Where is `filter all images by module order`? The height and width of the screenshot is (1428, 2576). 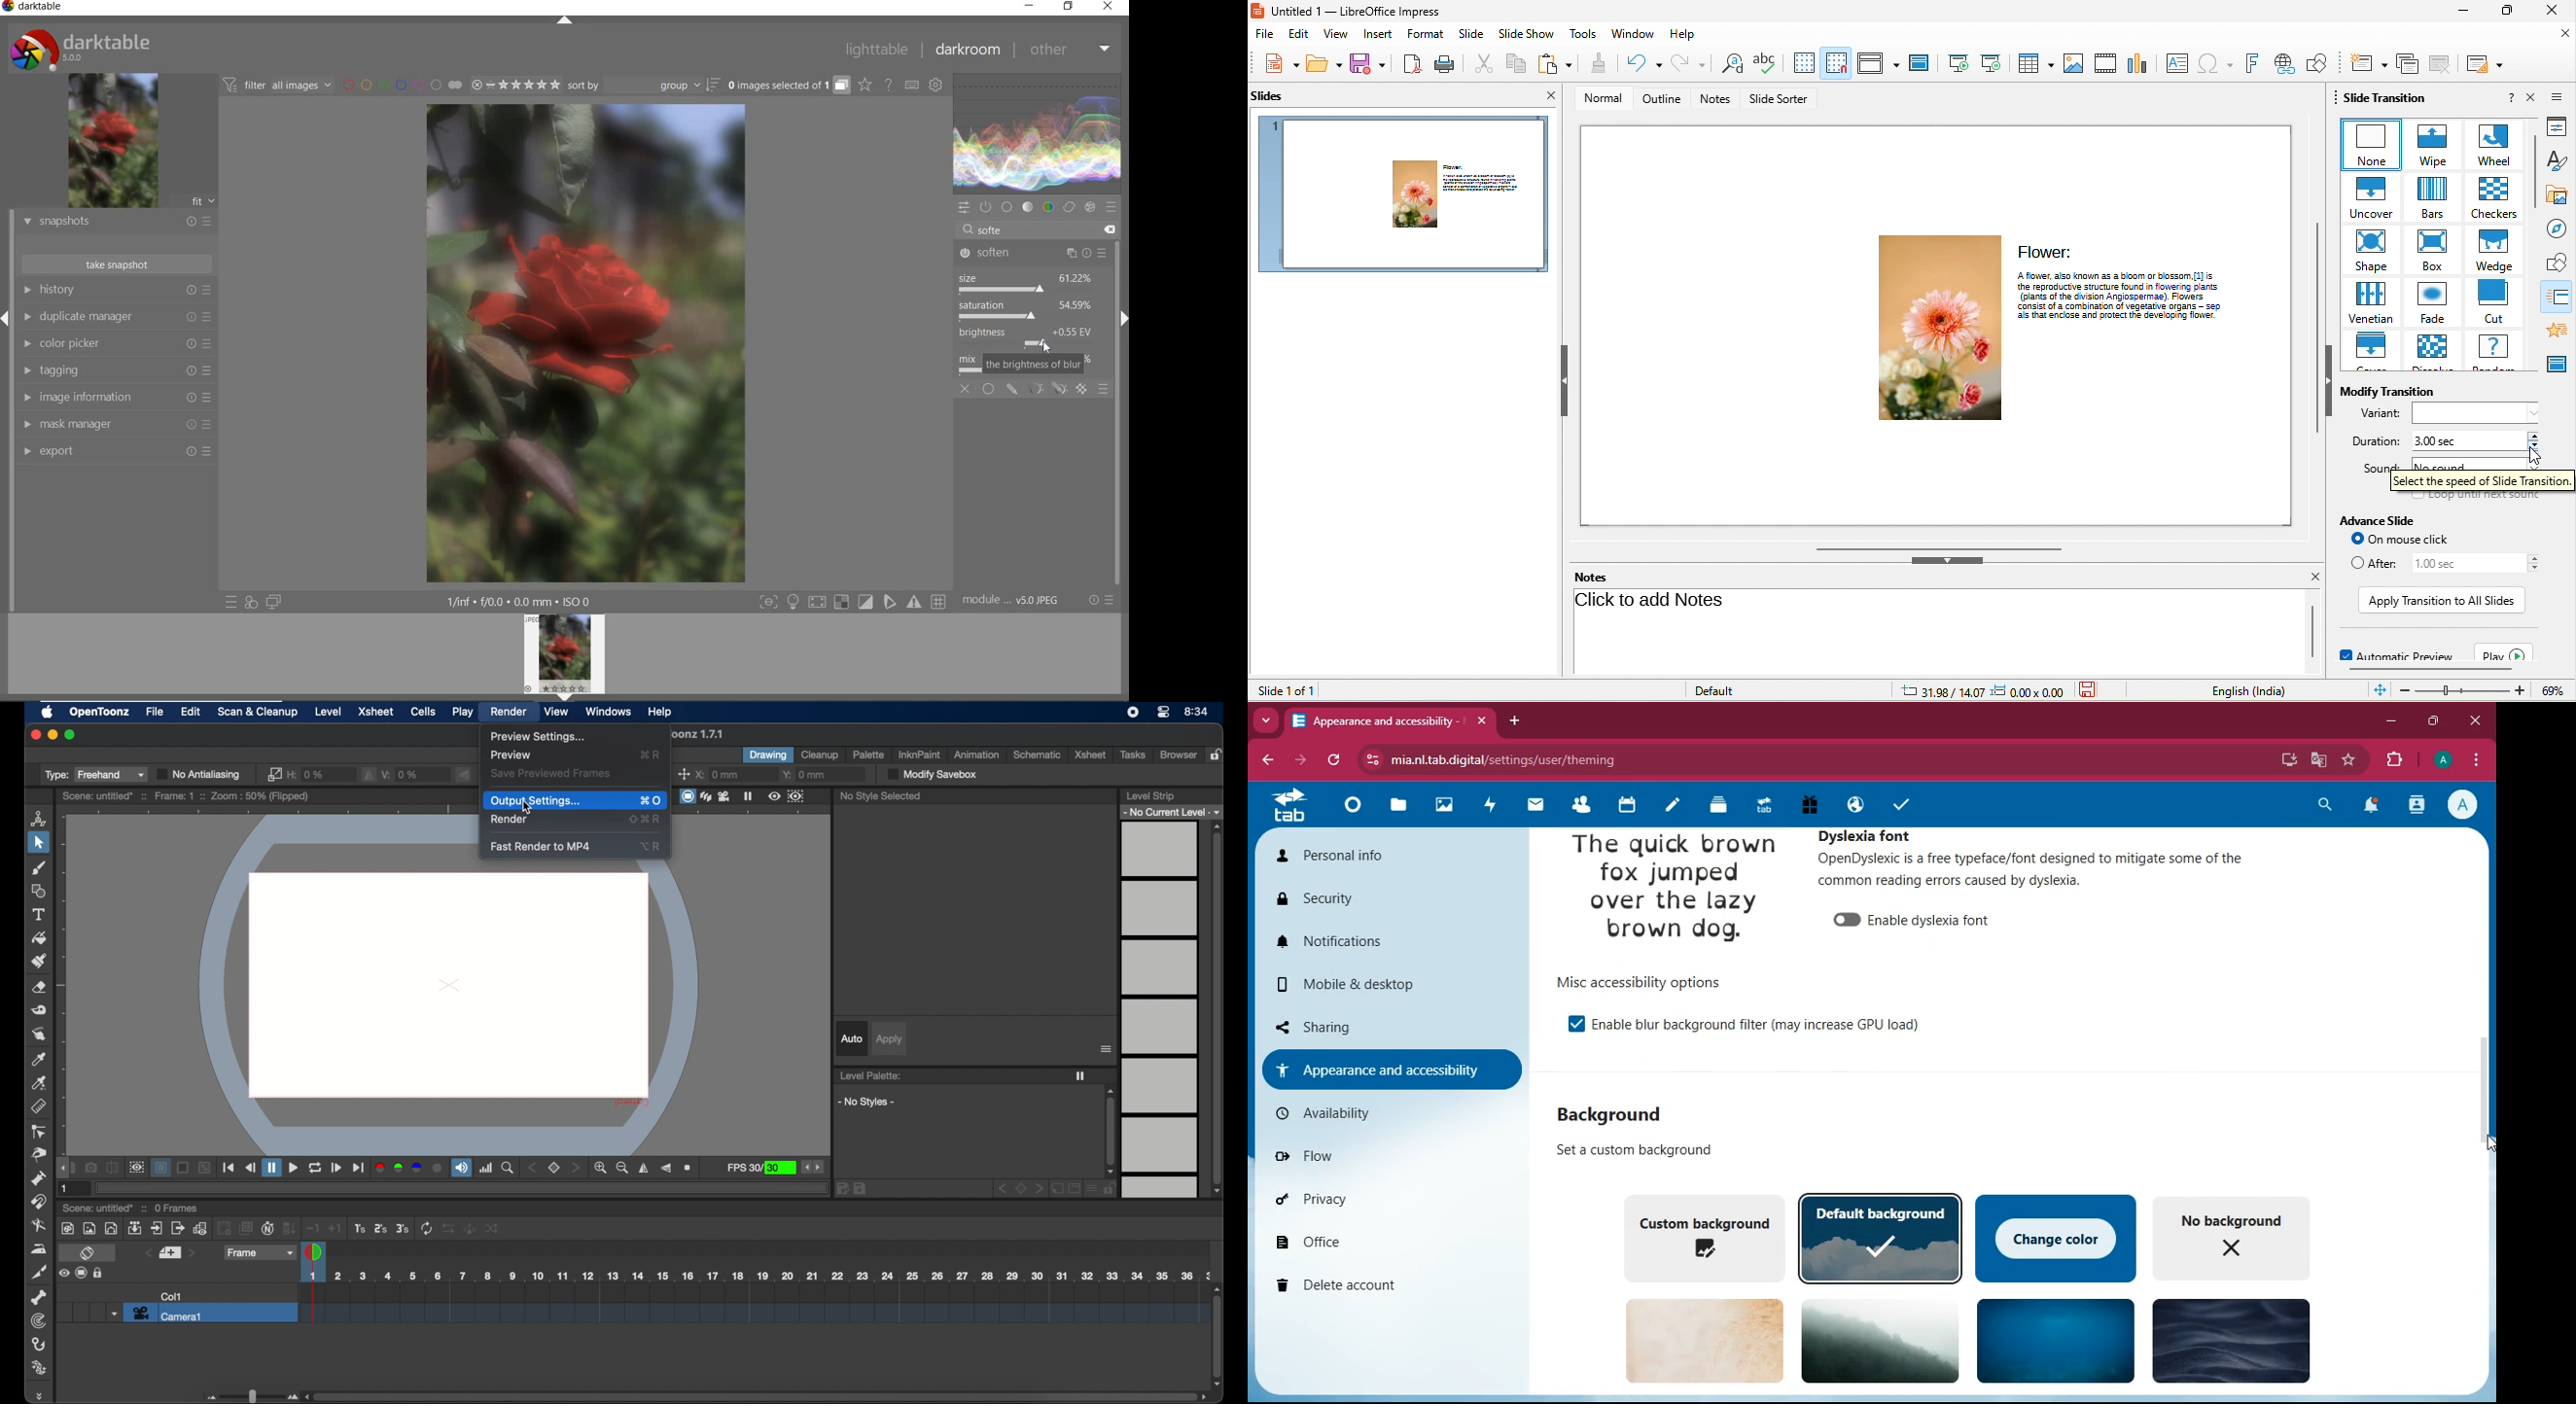
filter all images by module order is located at coordinates (276, 85).